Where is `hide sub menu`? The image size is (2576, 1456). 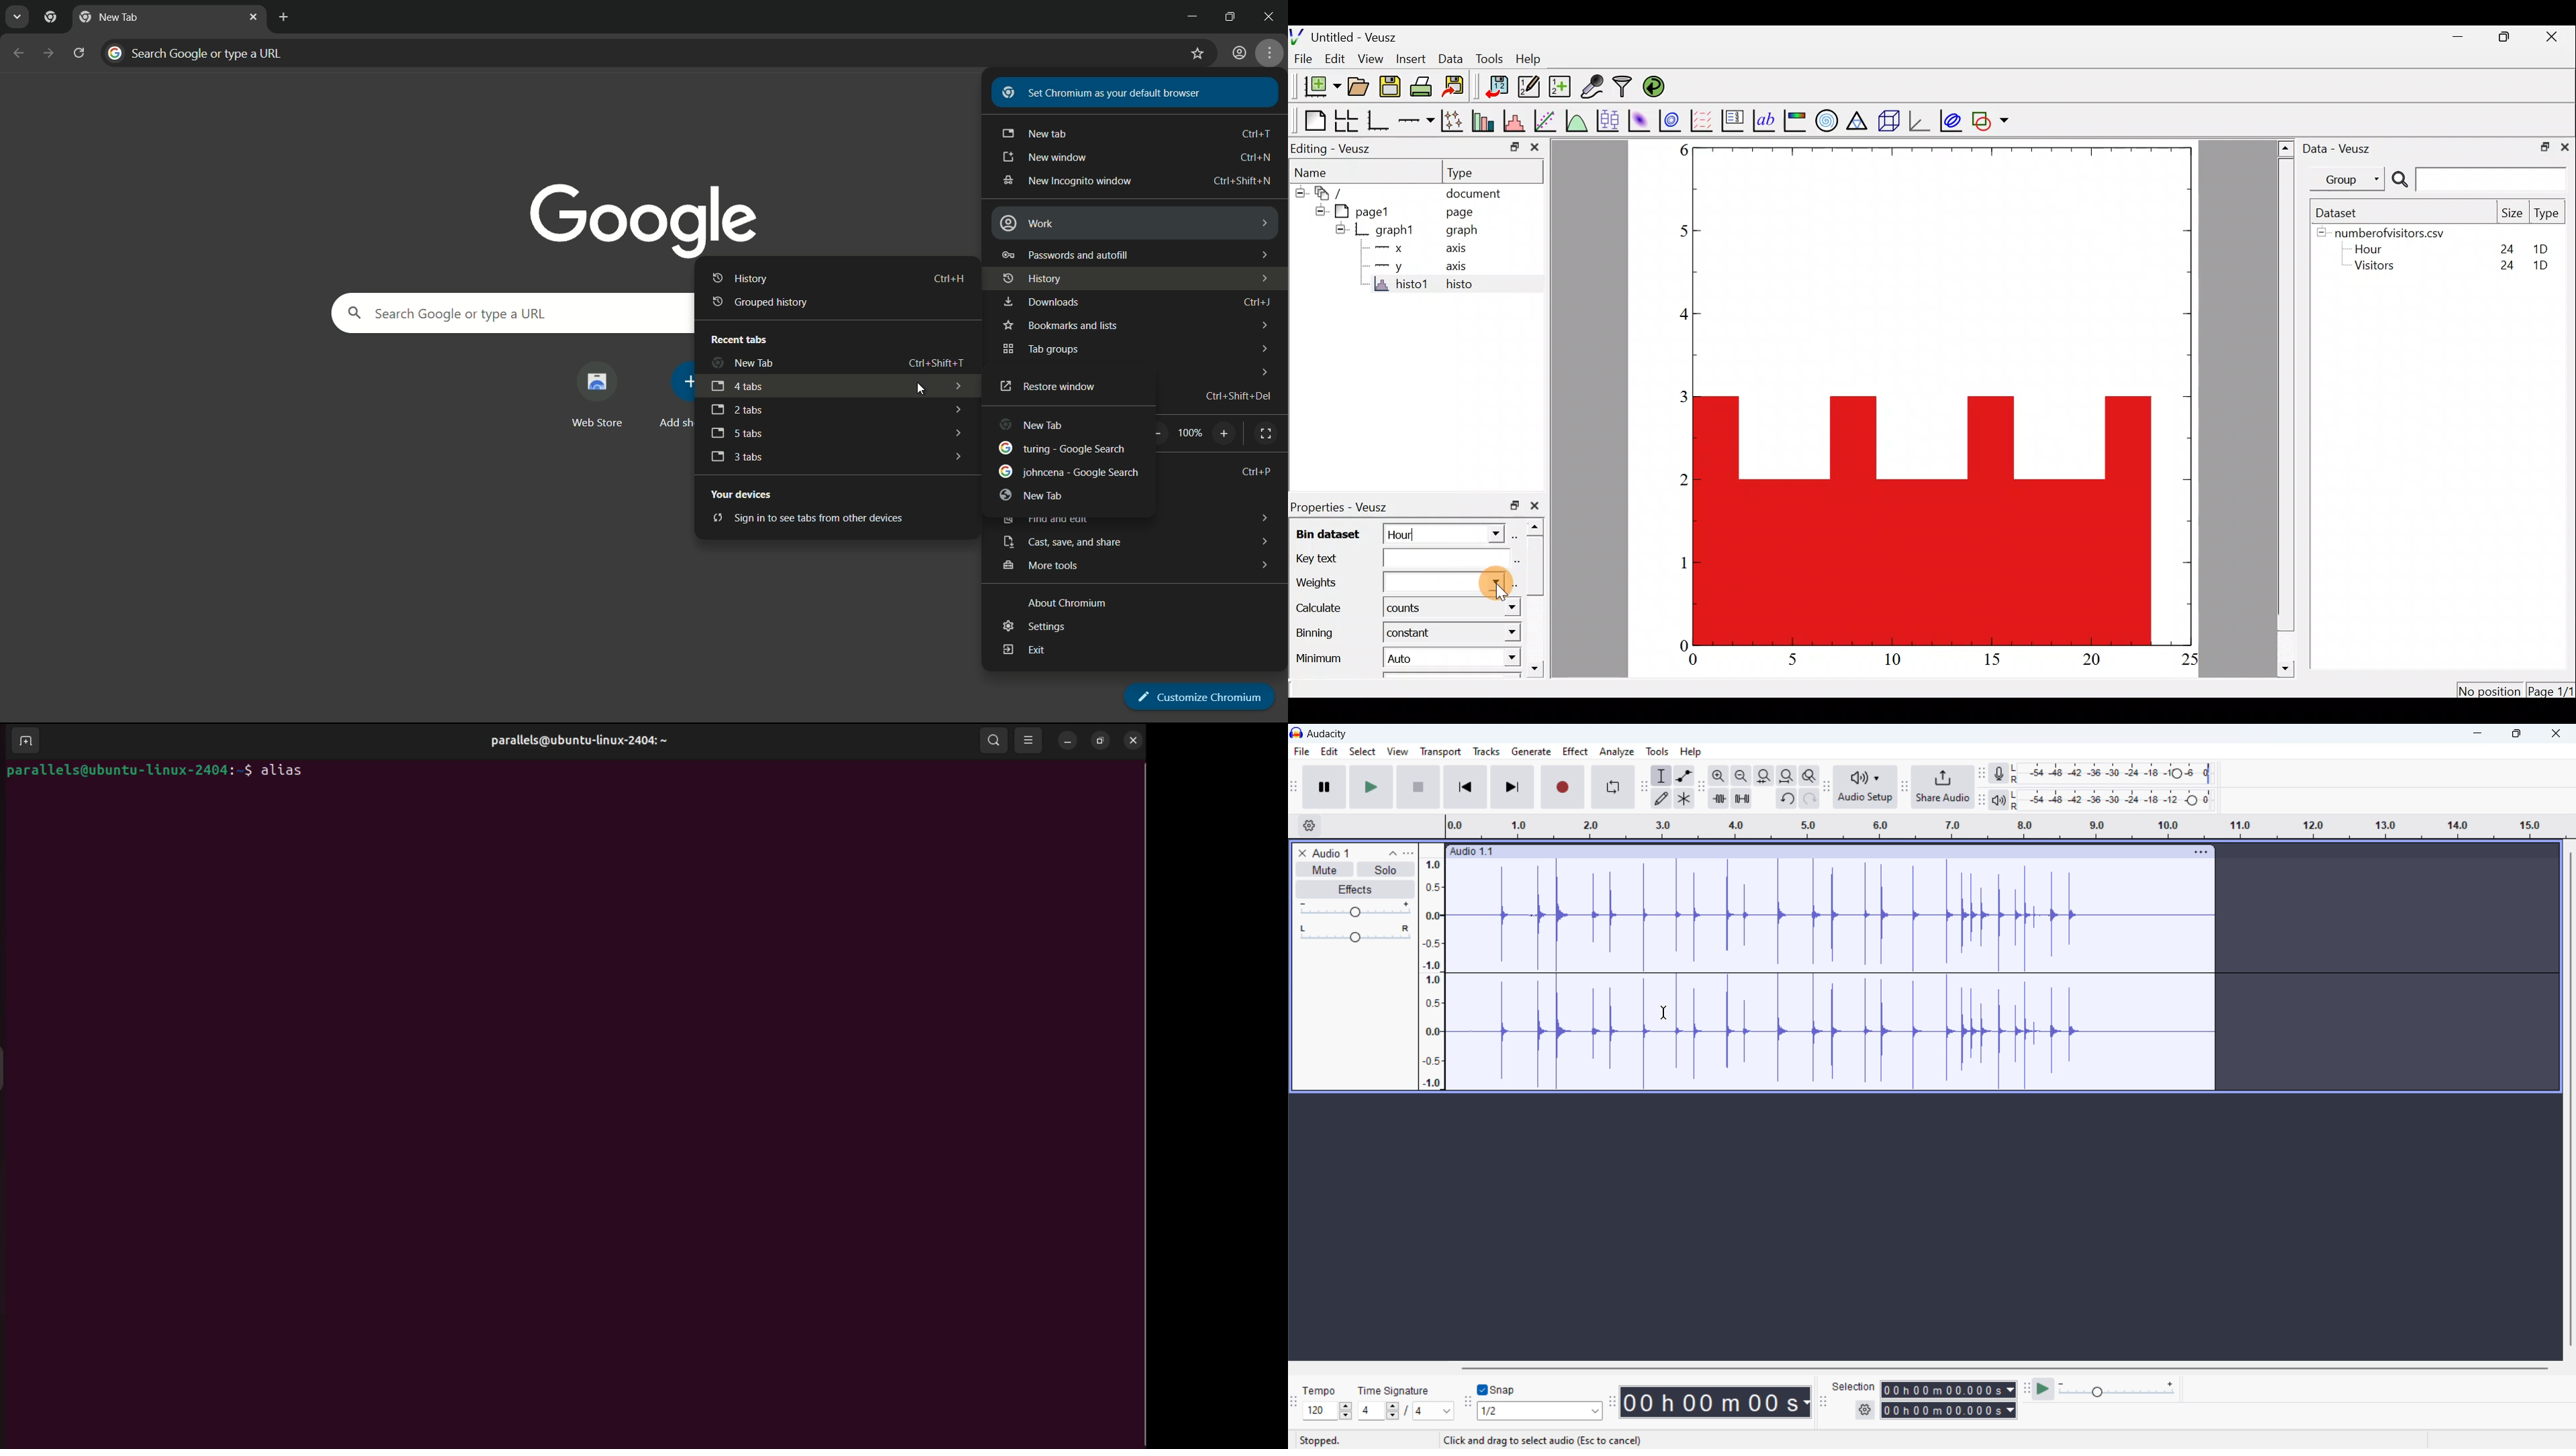 hide sub menu is located at coordinates (2320, 235).